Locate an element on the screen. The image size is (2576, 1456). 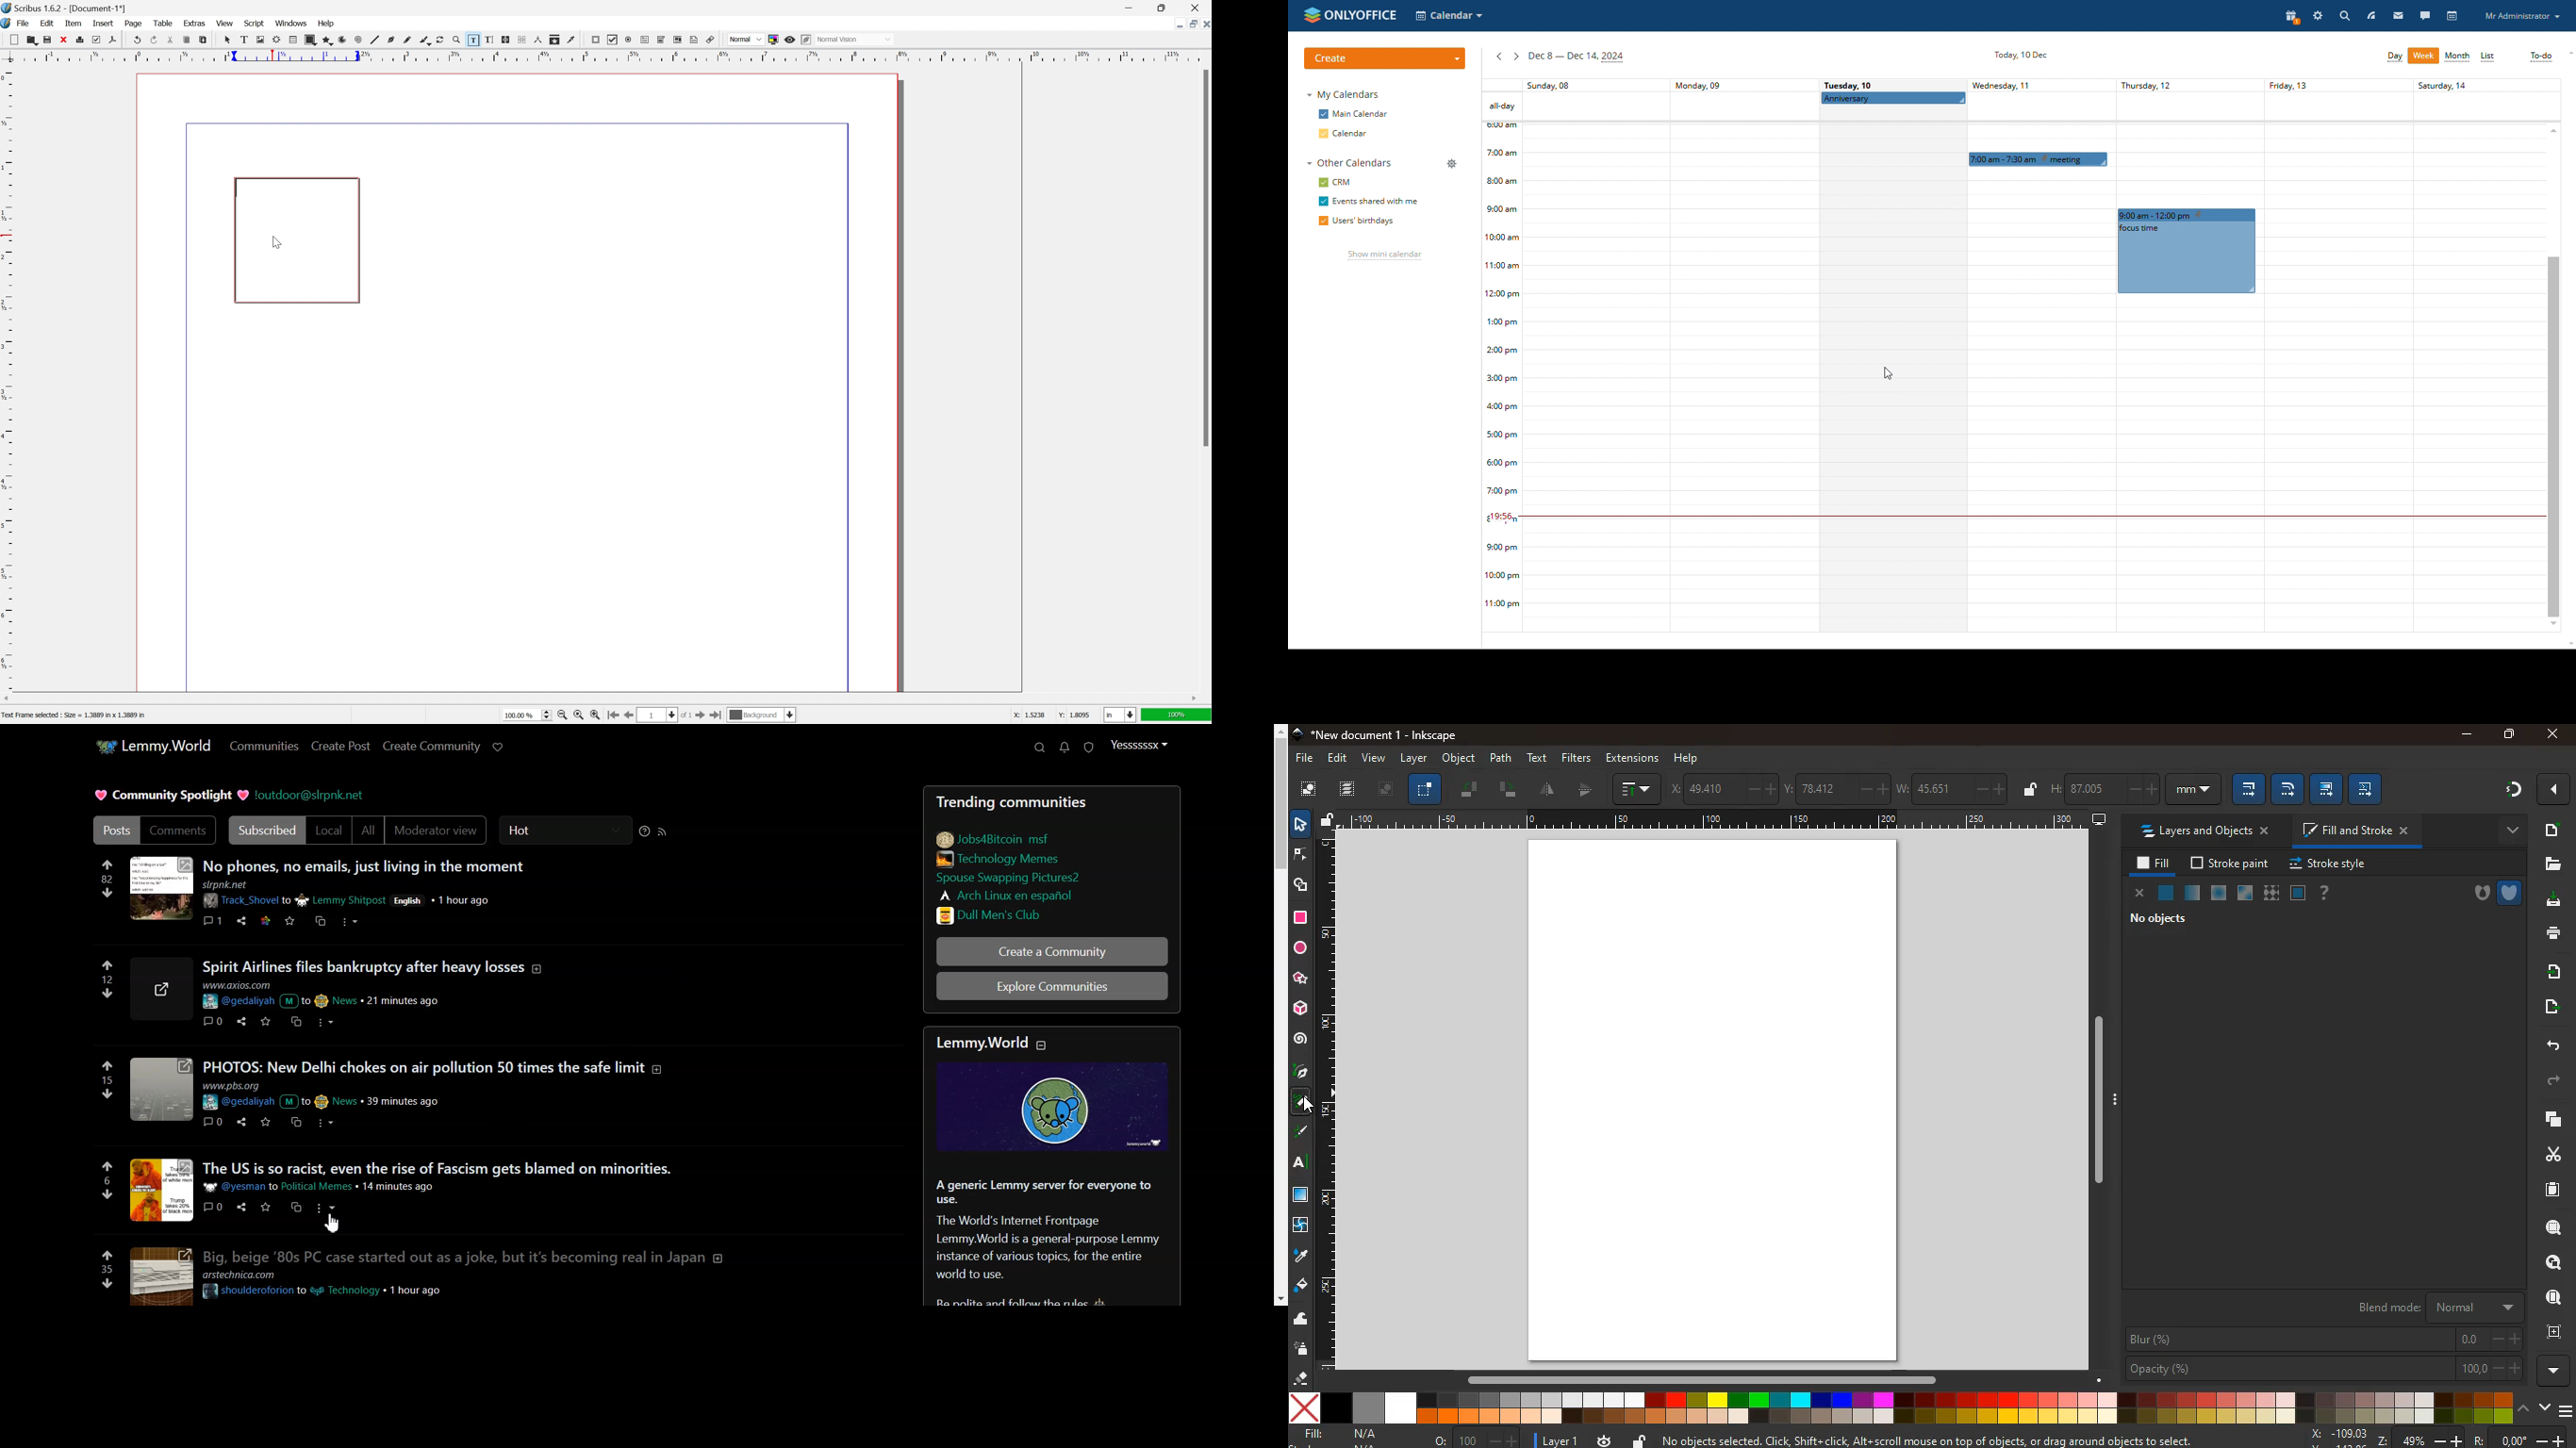
go to next is located at coordinates (706, 717).